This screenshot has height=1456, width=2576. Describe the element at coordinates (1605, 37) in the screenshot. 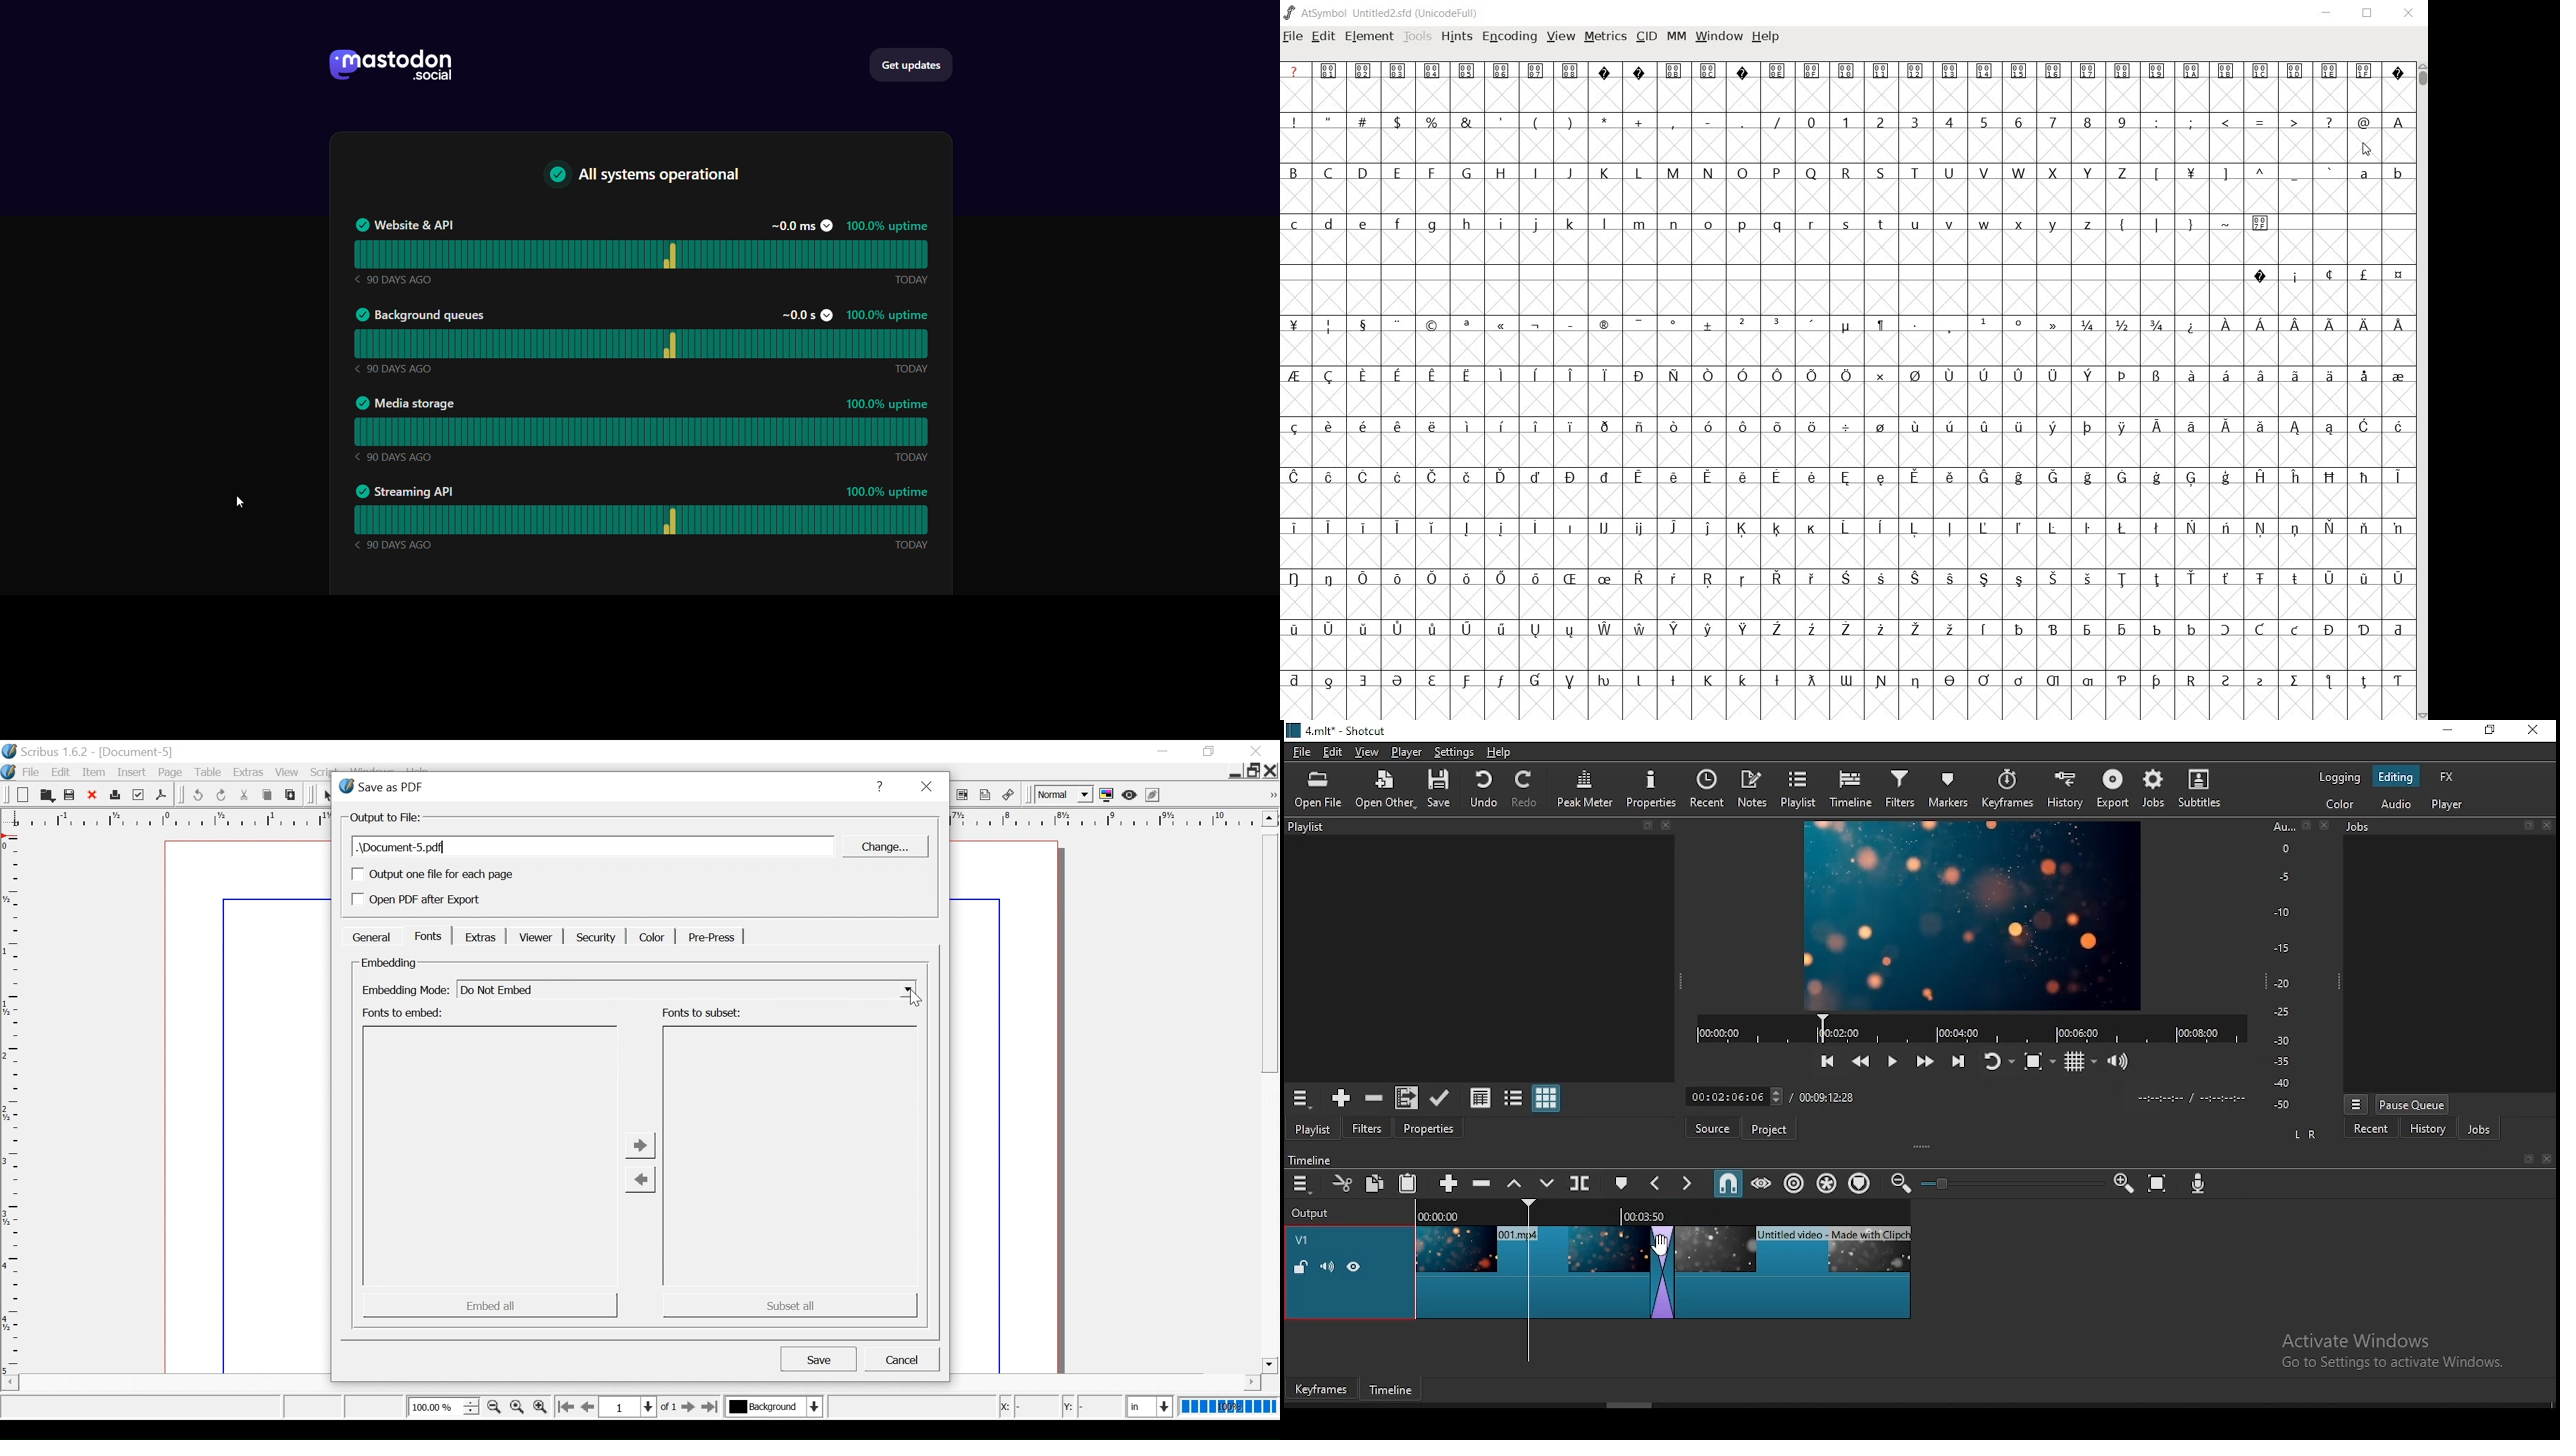

I see `METRICS` at that location.